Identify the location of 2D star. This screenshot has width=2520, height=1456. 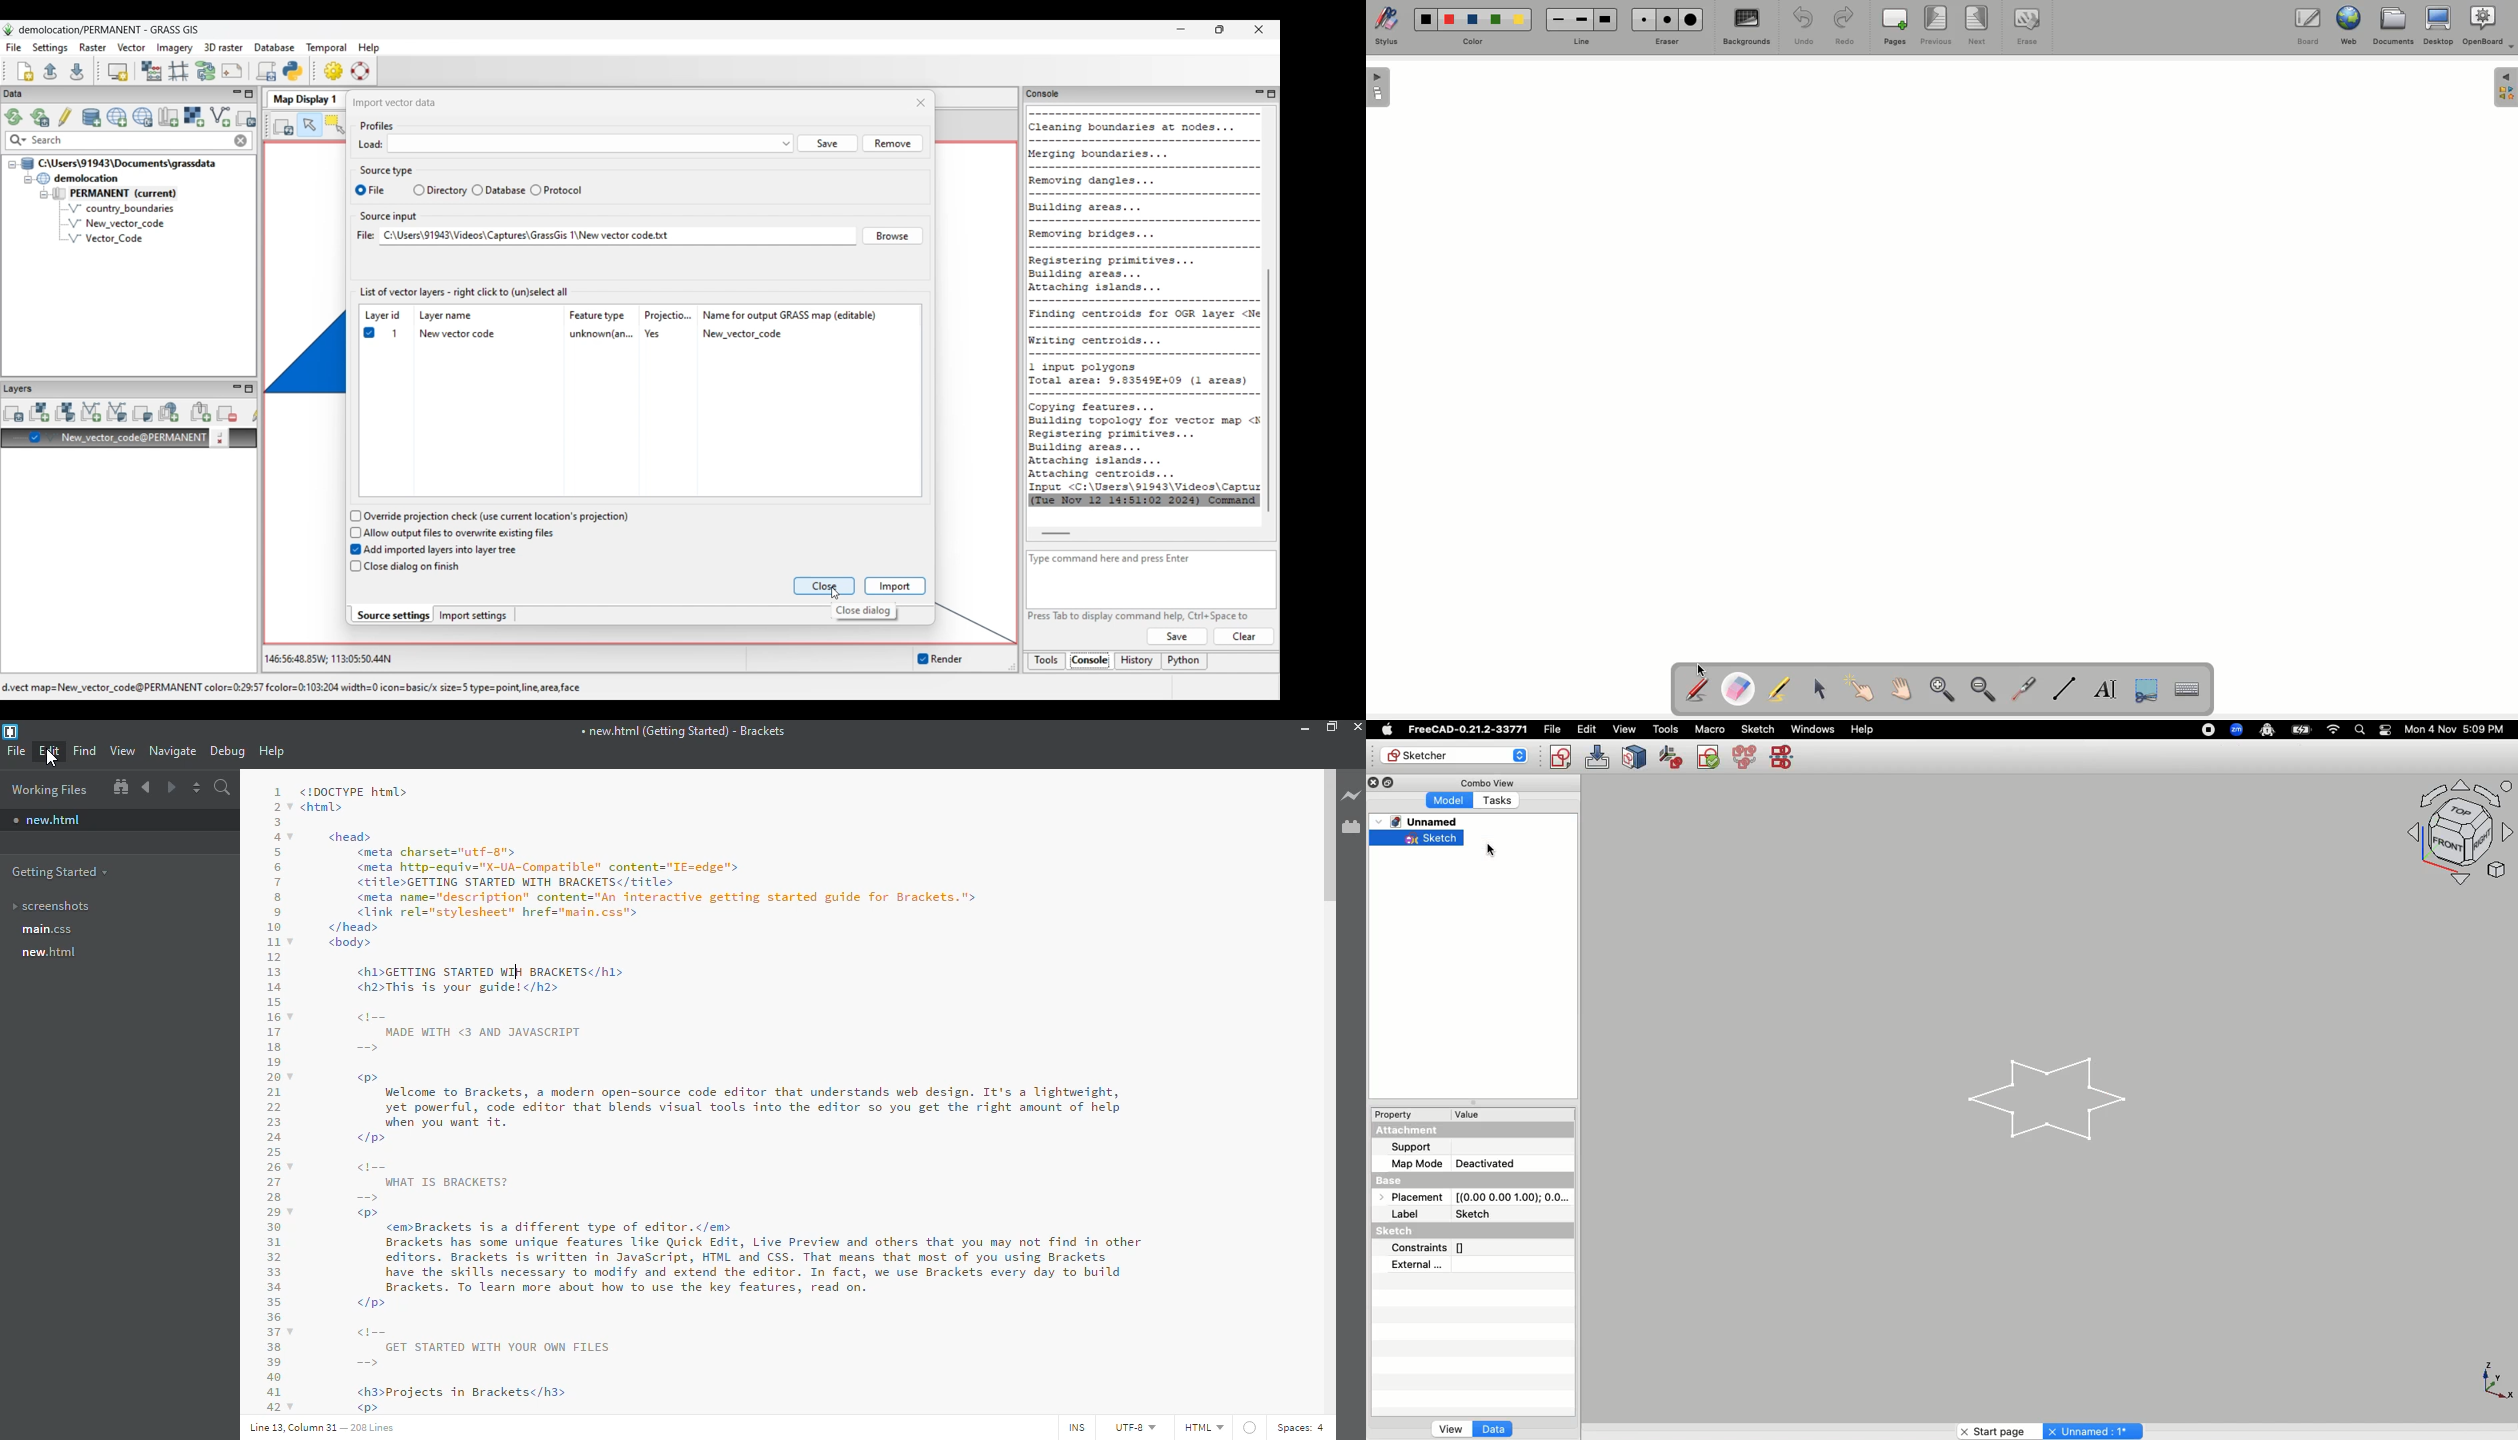
(2057, 1101).